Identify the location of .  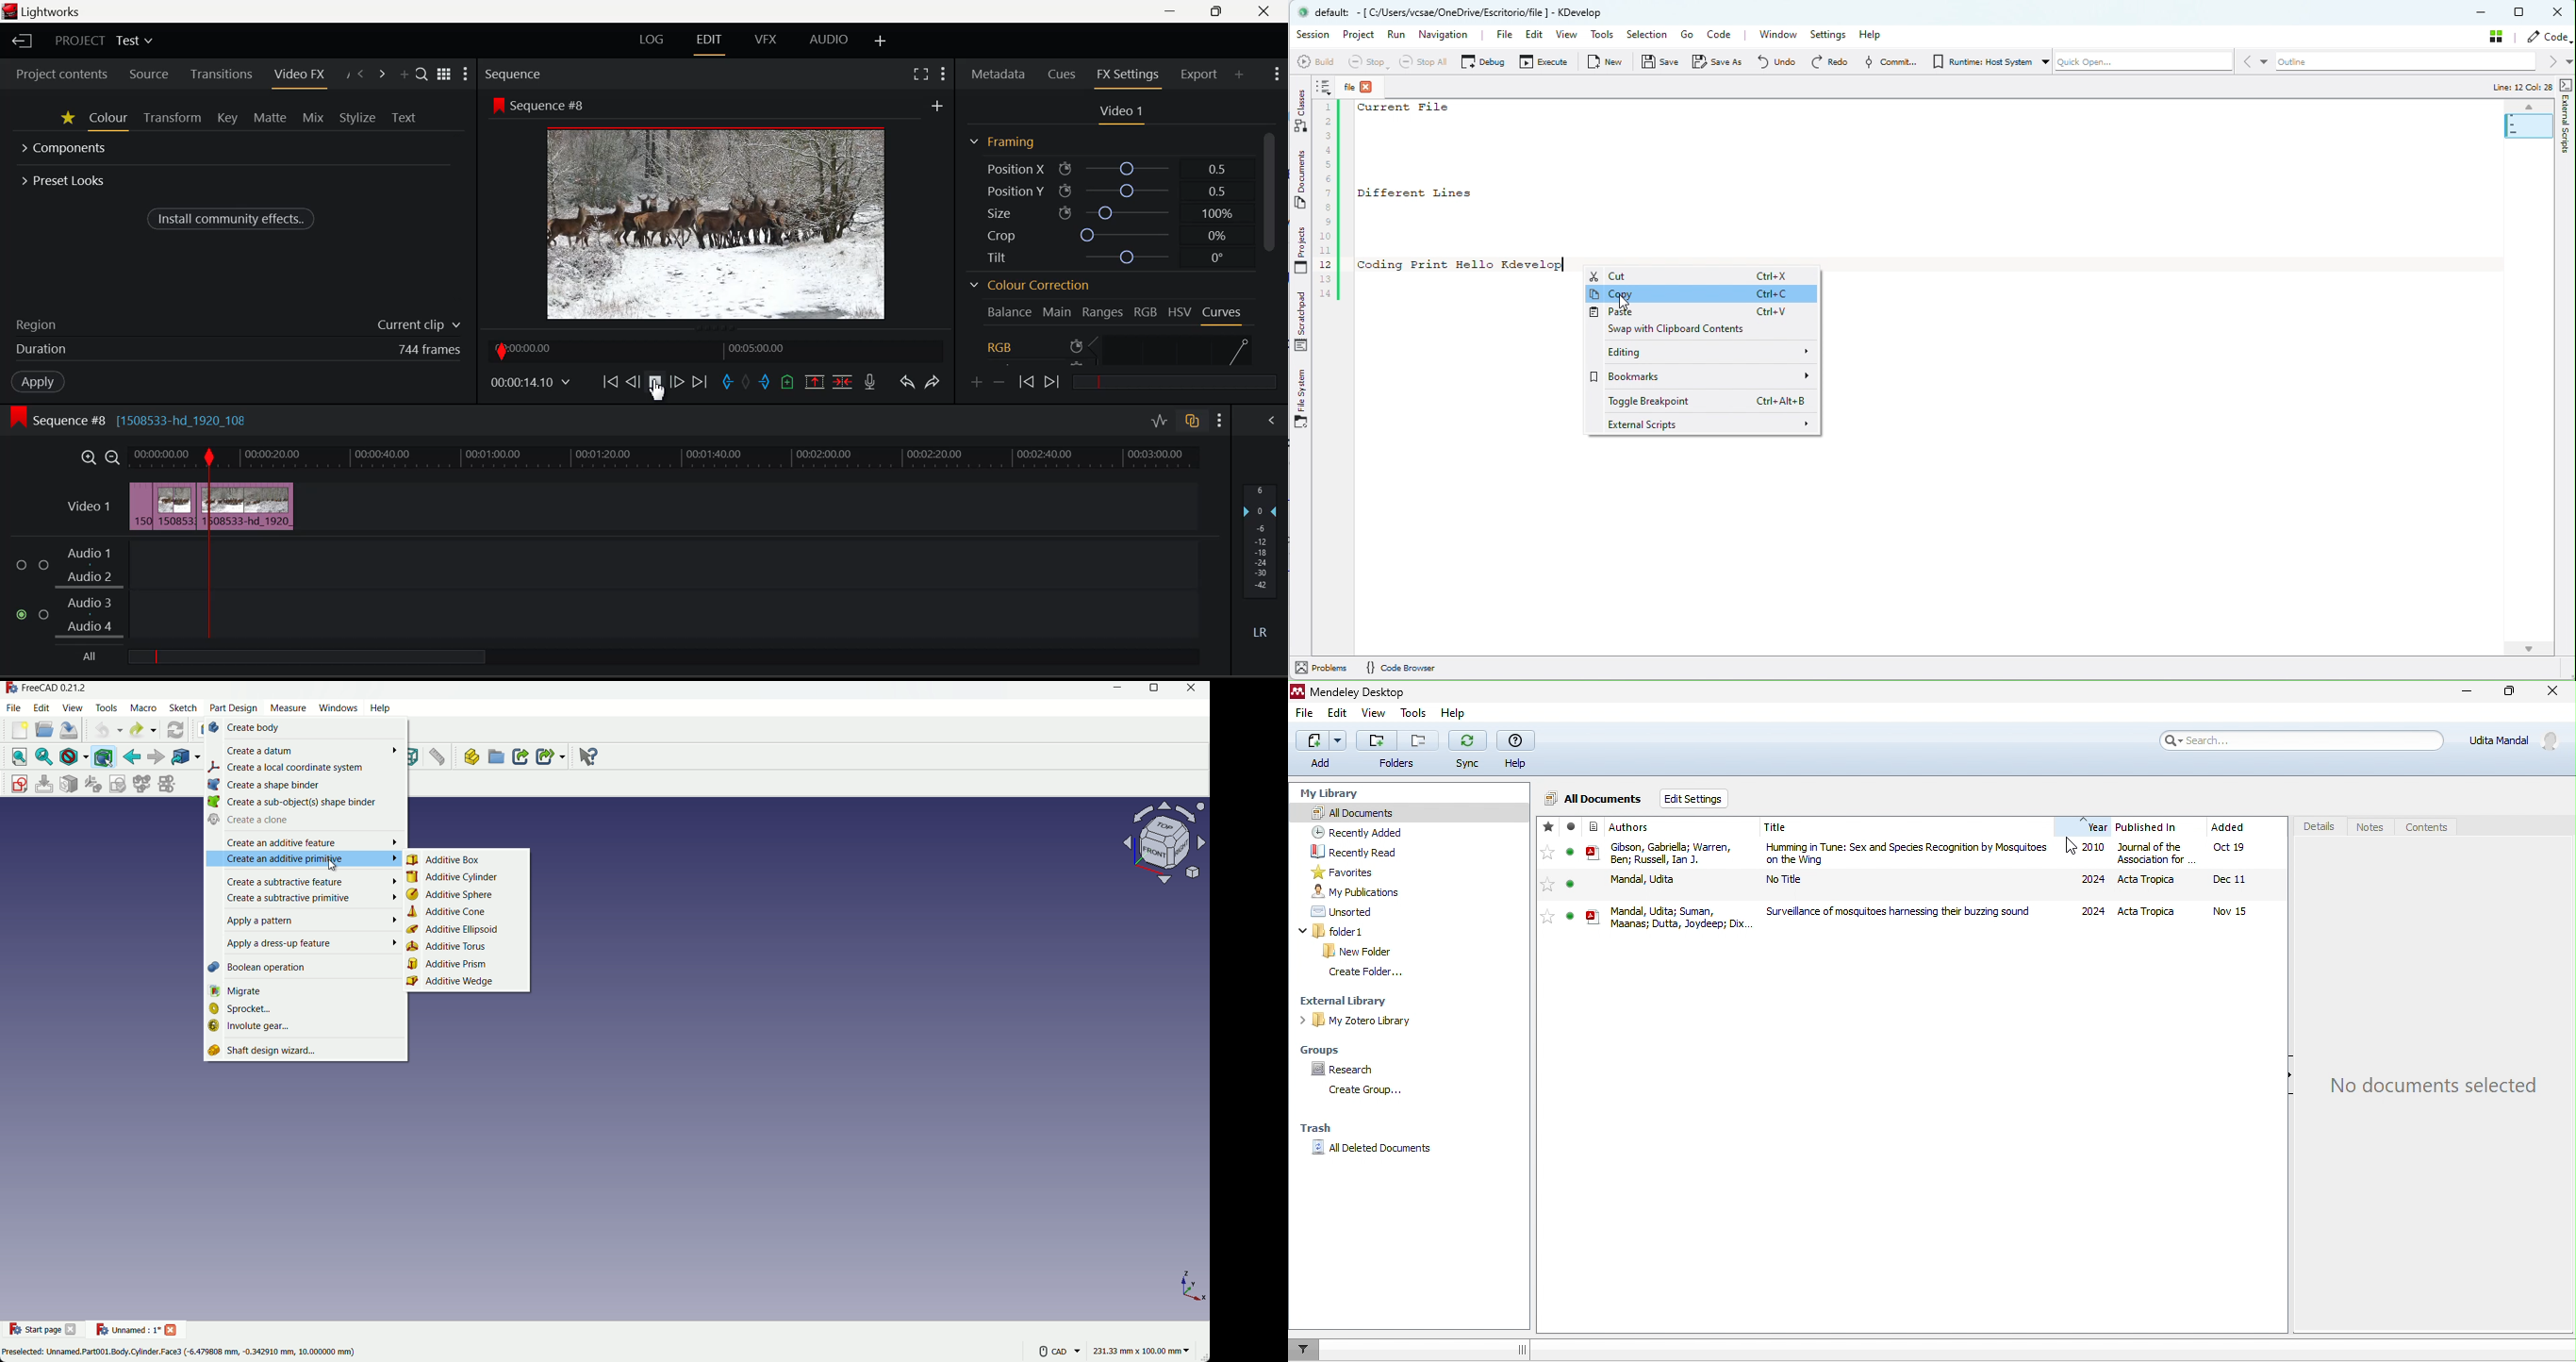
(52, 689).